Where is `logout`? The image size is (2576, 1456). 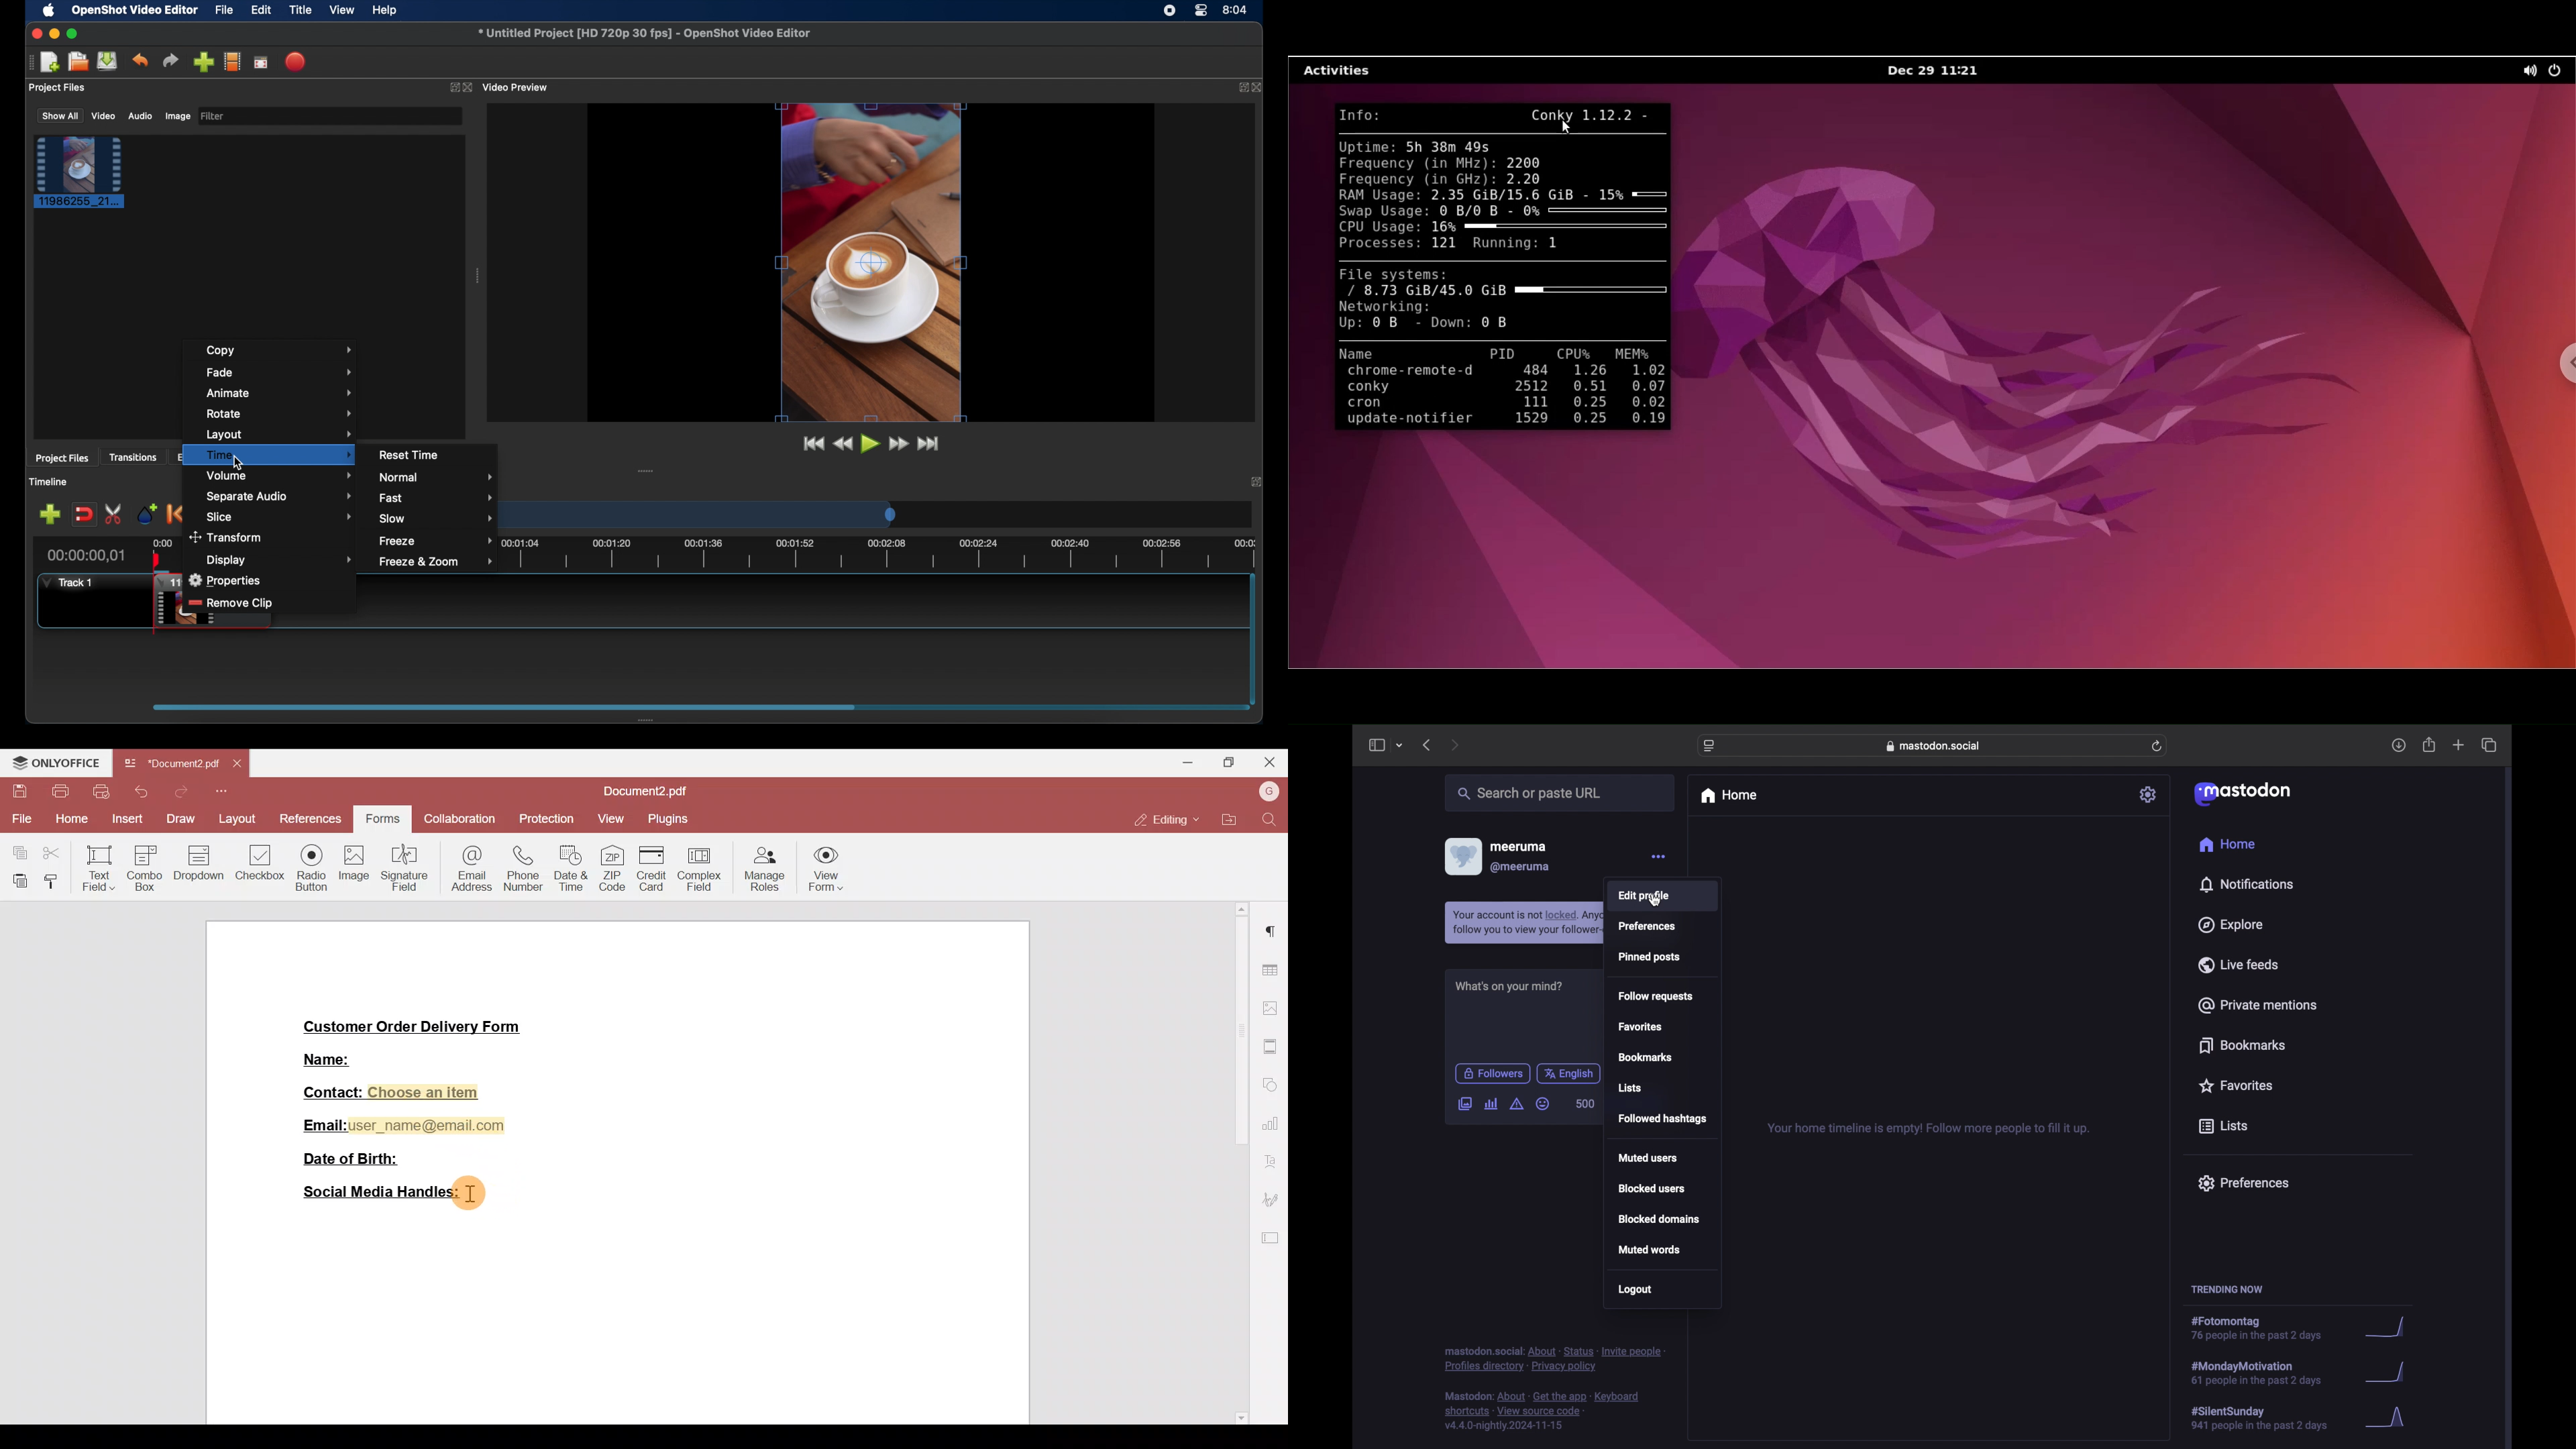 logout is located at coordinates (1634, 1290).